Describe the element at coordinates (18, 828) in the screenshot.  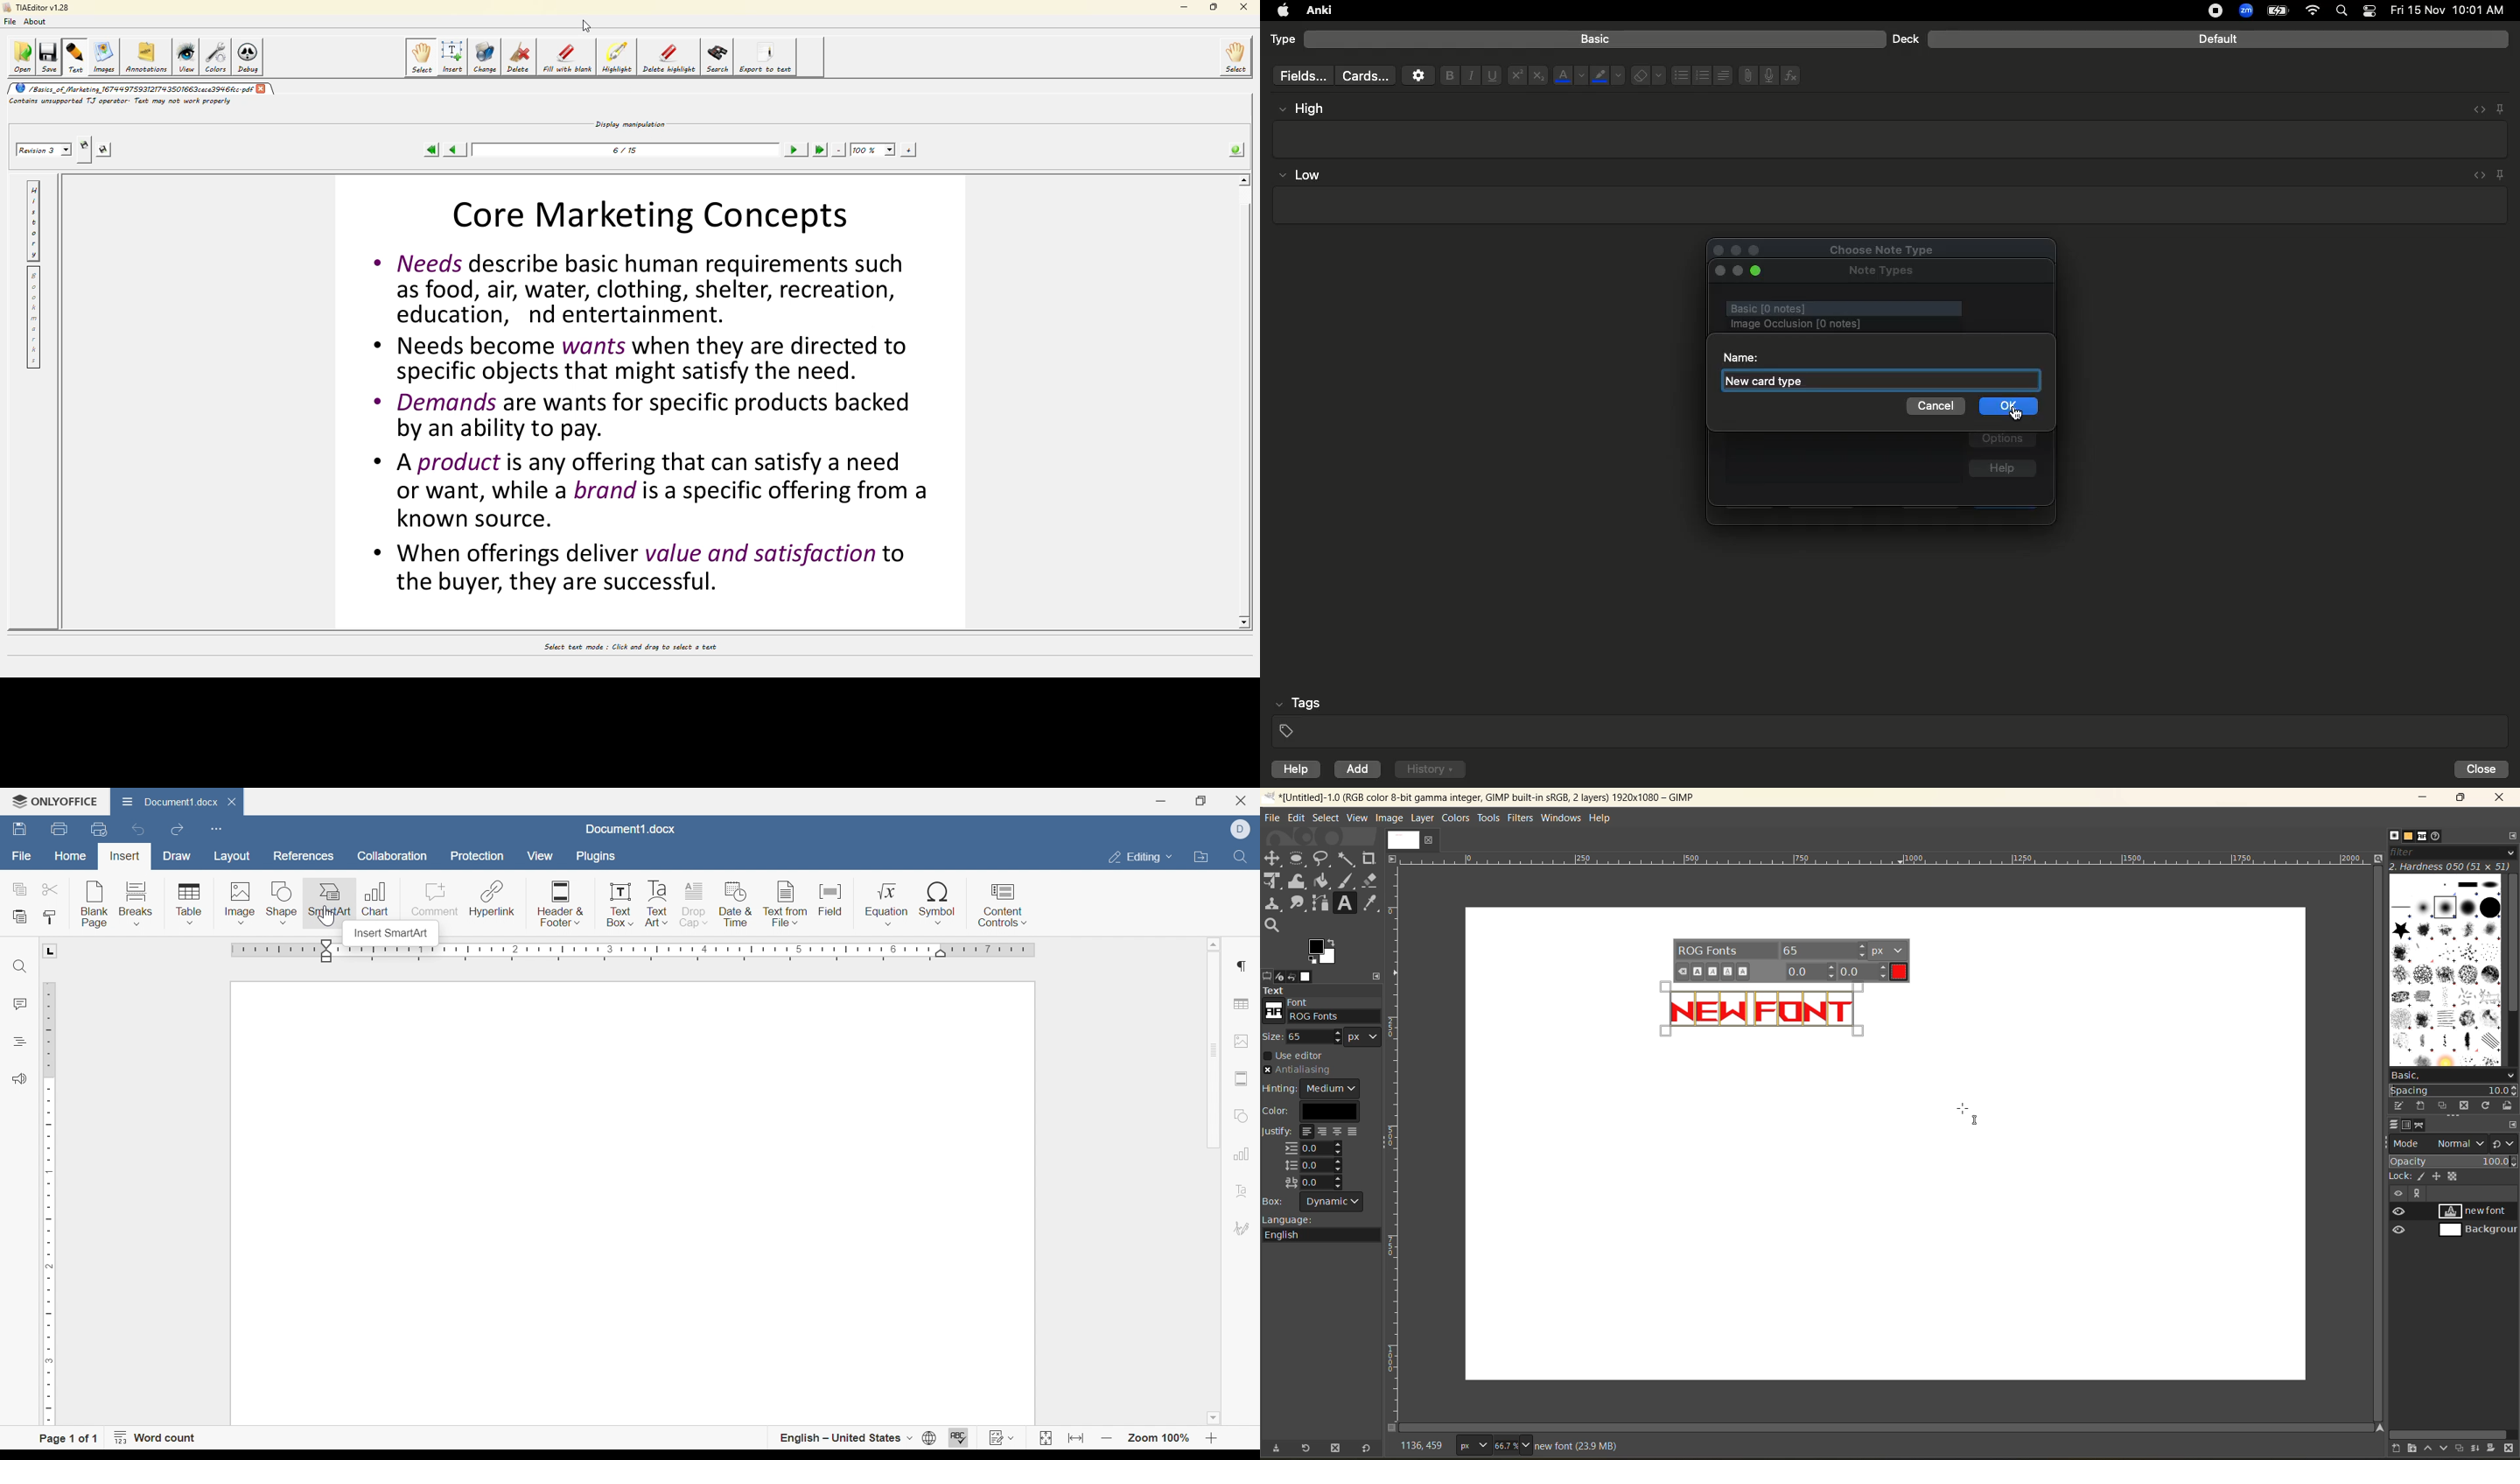
I see `Save` at that location.